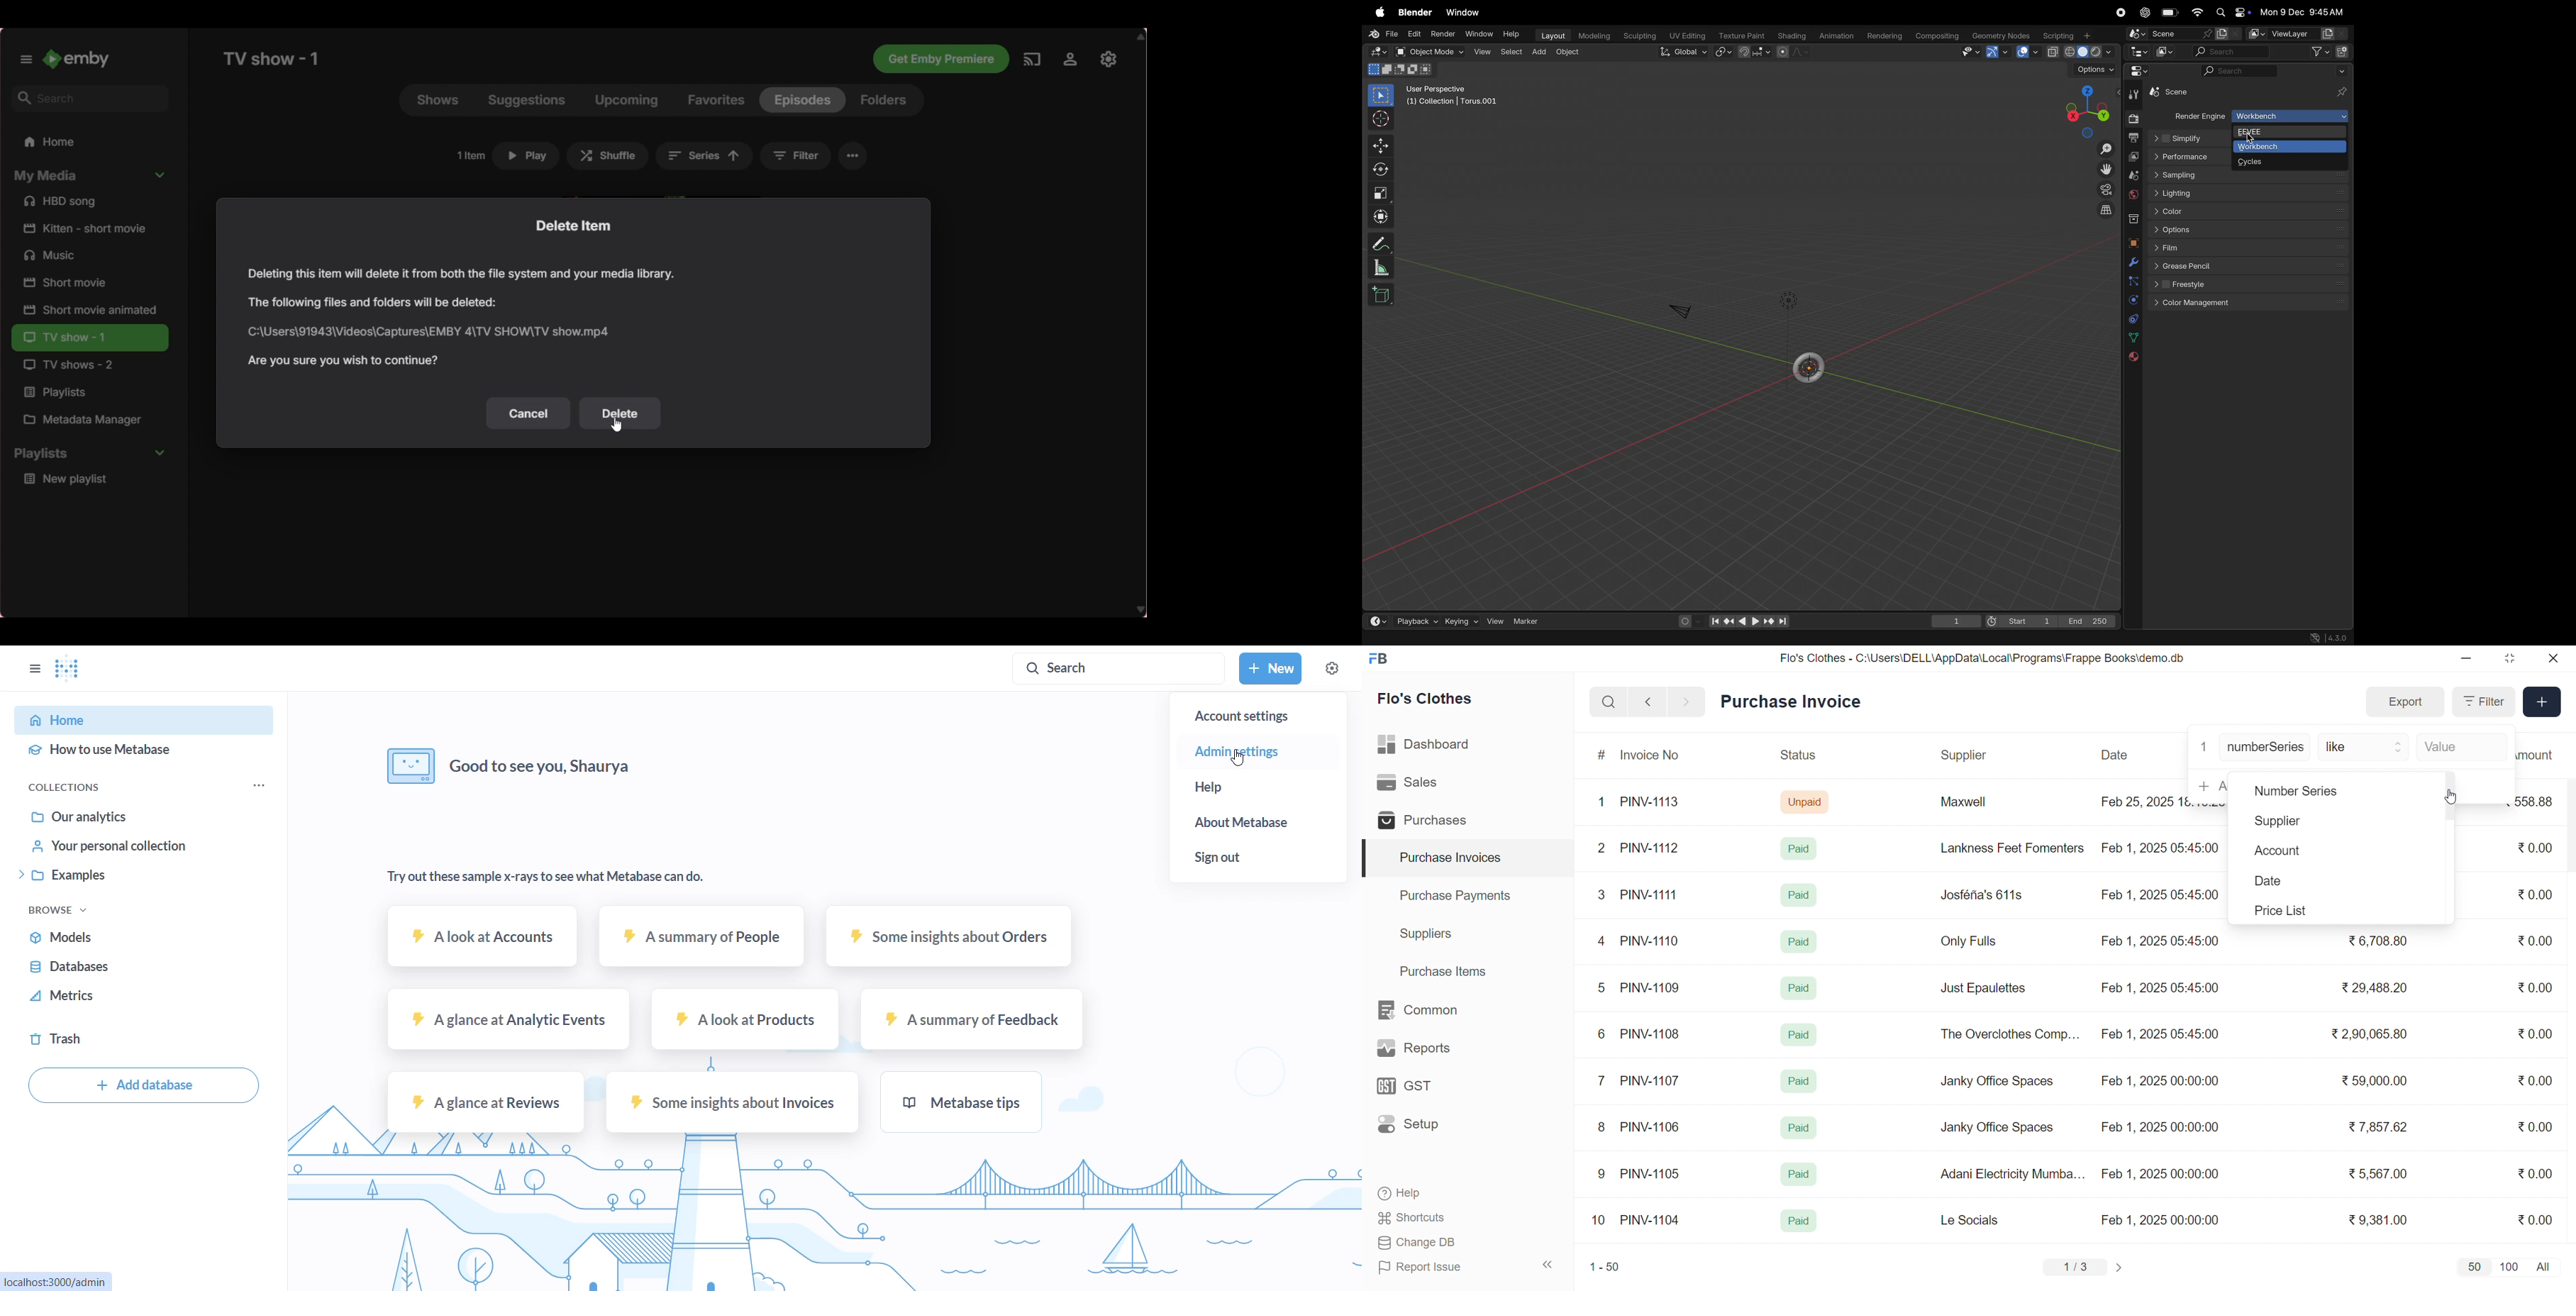 The width and height of the screenshot is (2576, 1316). I want to click on PINV-1108, so click(1651, 1034).